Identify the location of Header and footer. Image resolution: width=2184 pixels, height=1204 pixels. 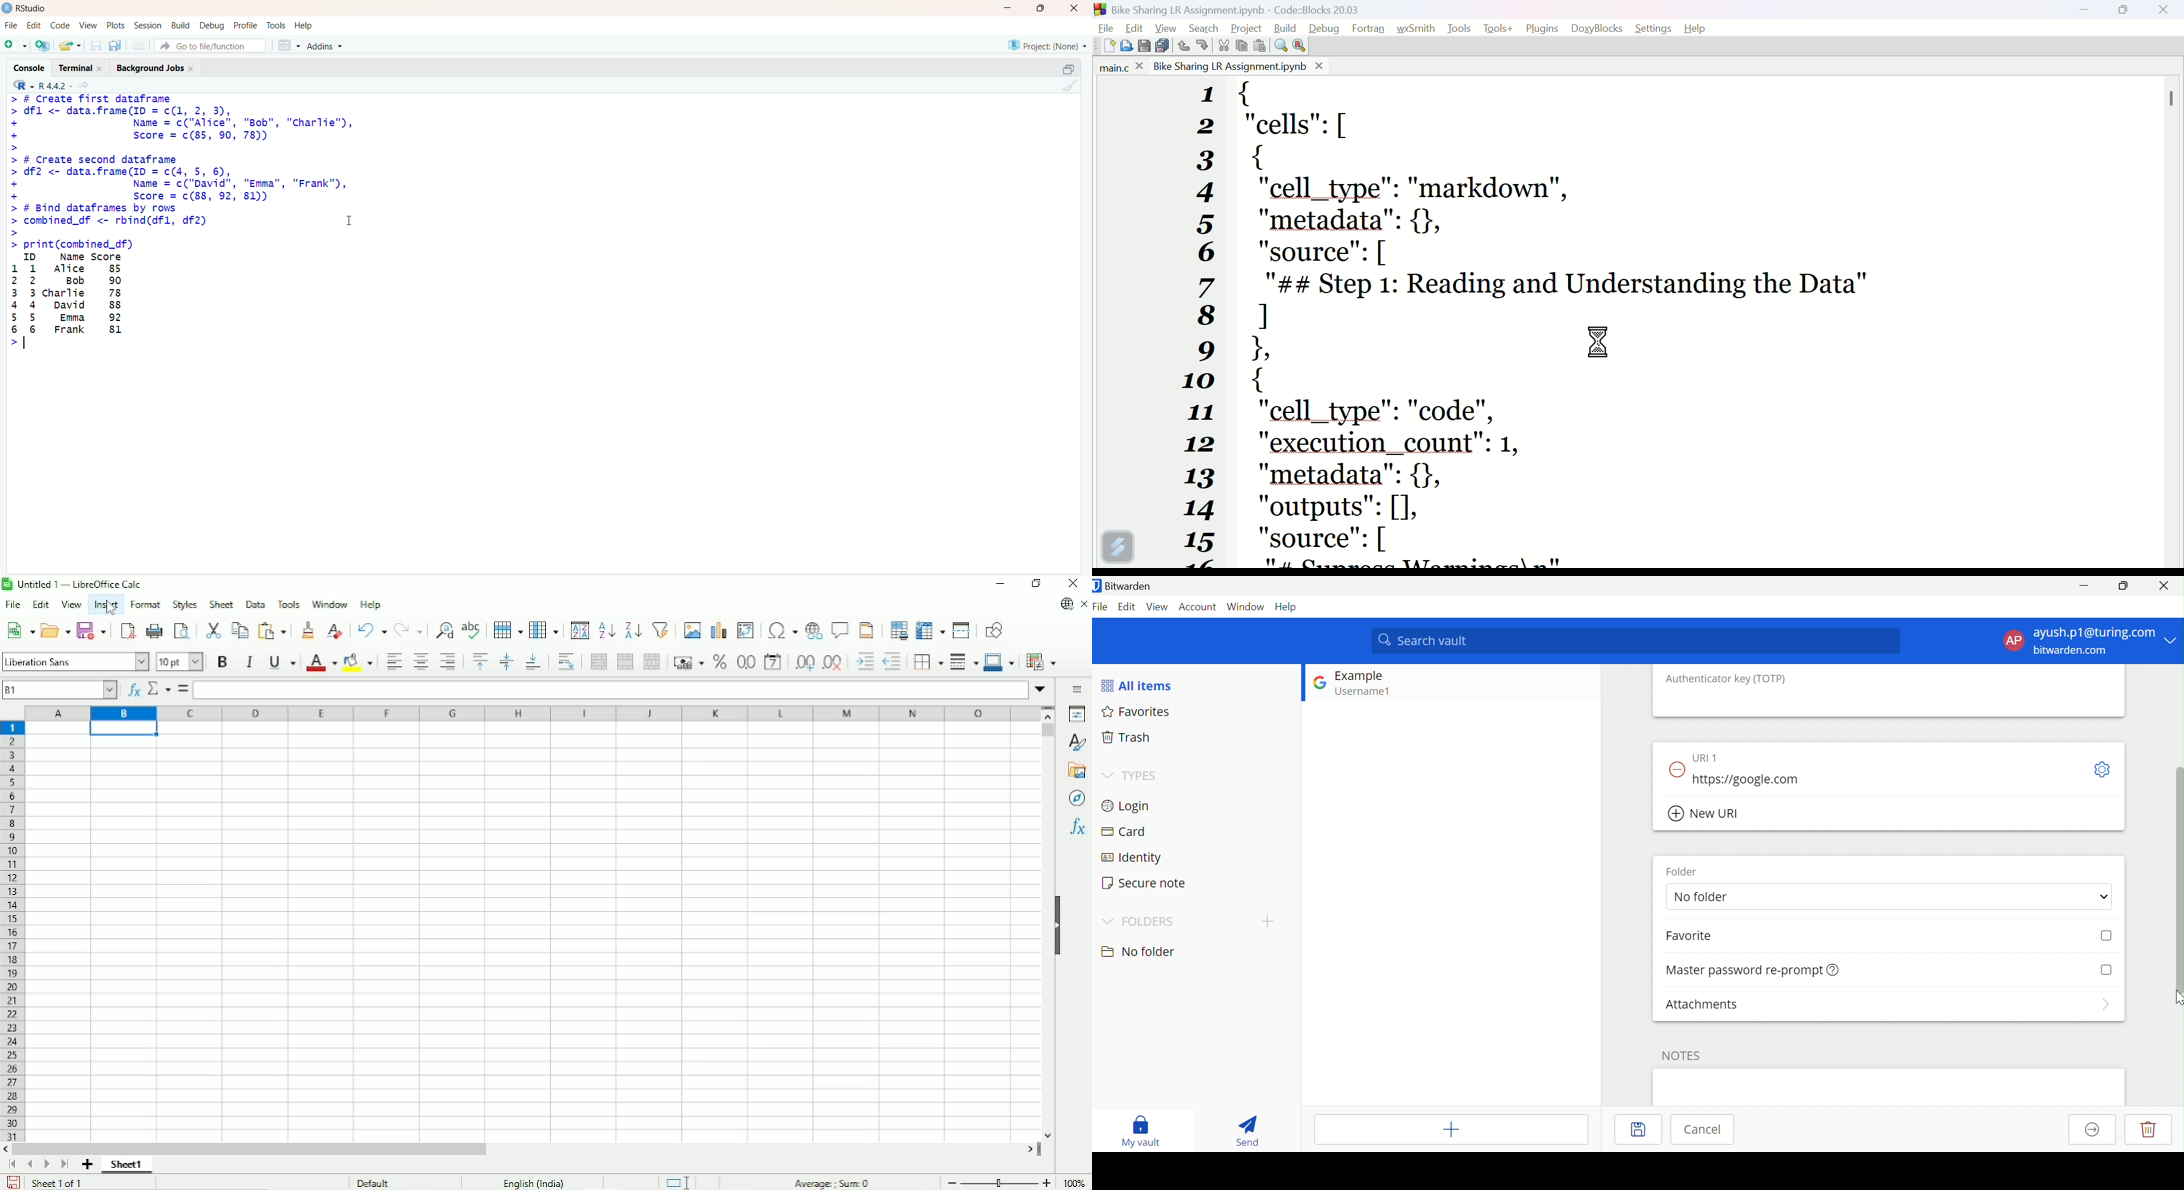
(868, 629).